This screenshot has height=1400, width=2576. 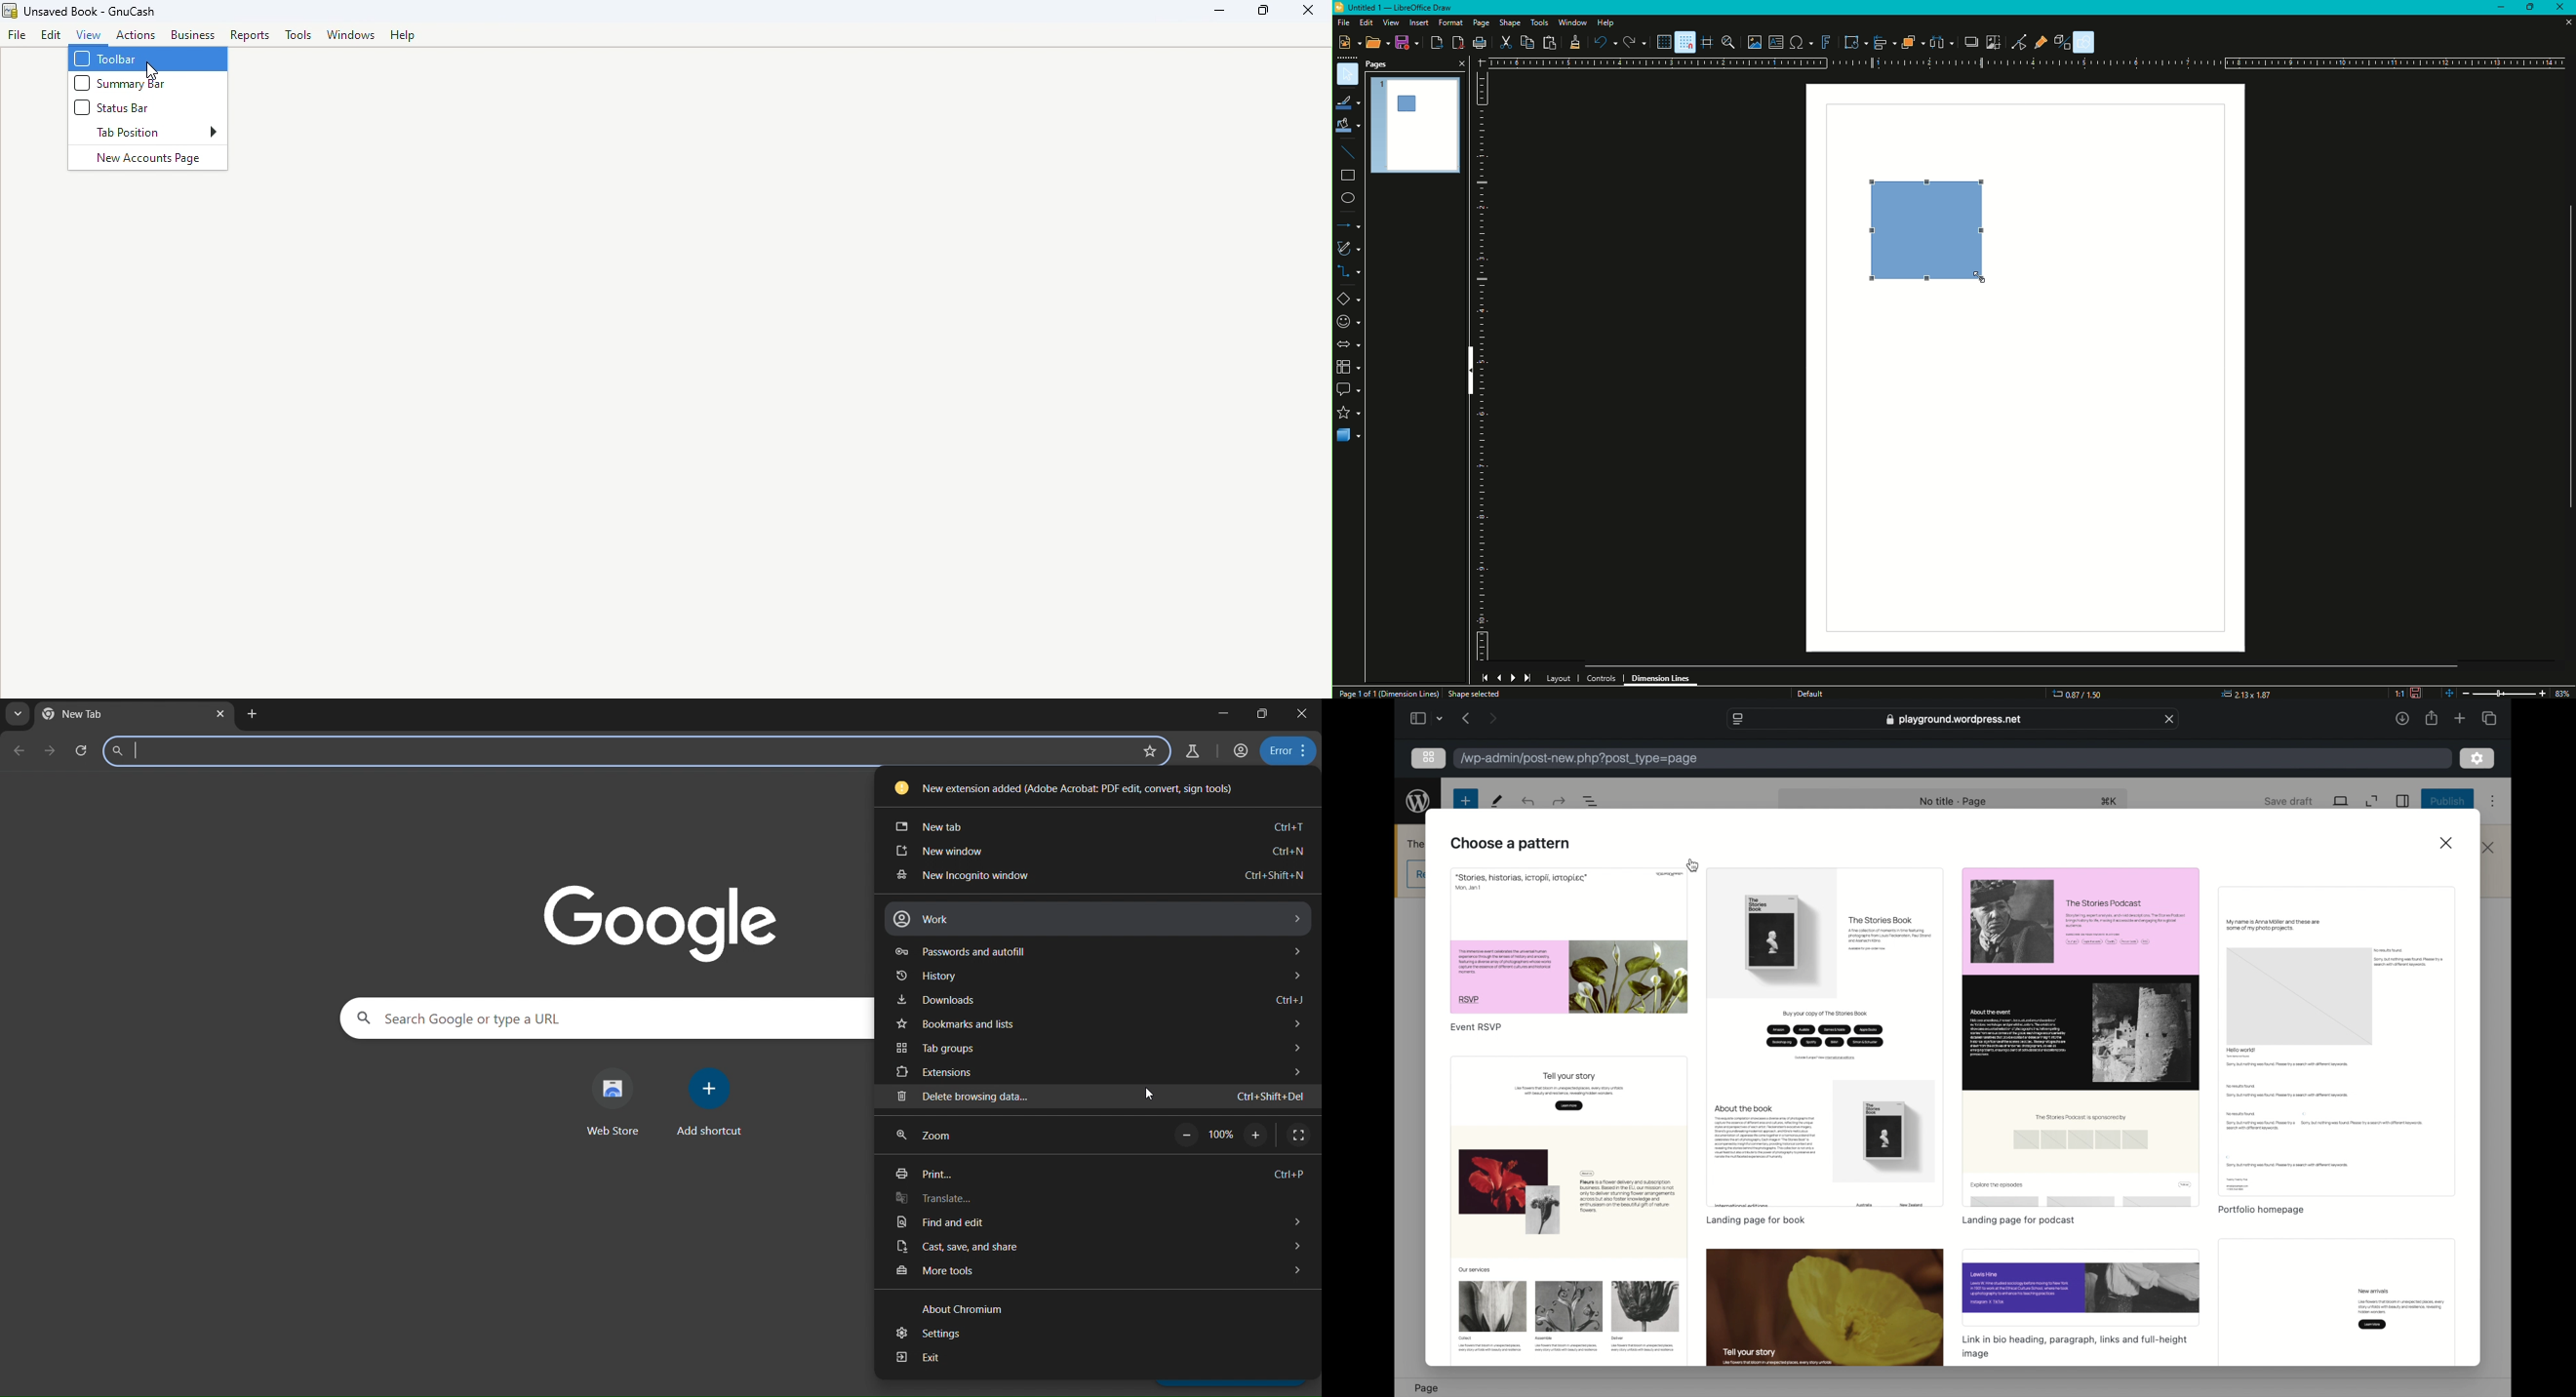 What do you see at coordinates (1347, 199) in the screenshot?
I see `Ellipses` at bounding box center [1347, 199].